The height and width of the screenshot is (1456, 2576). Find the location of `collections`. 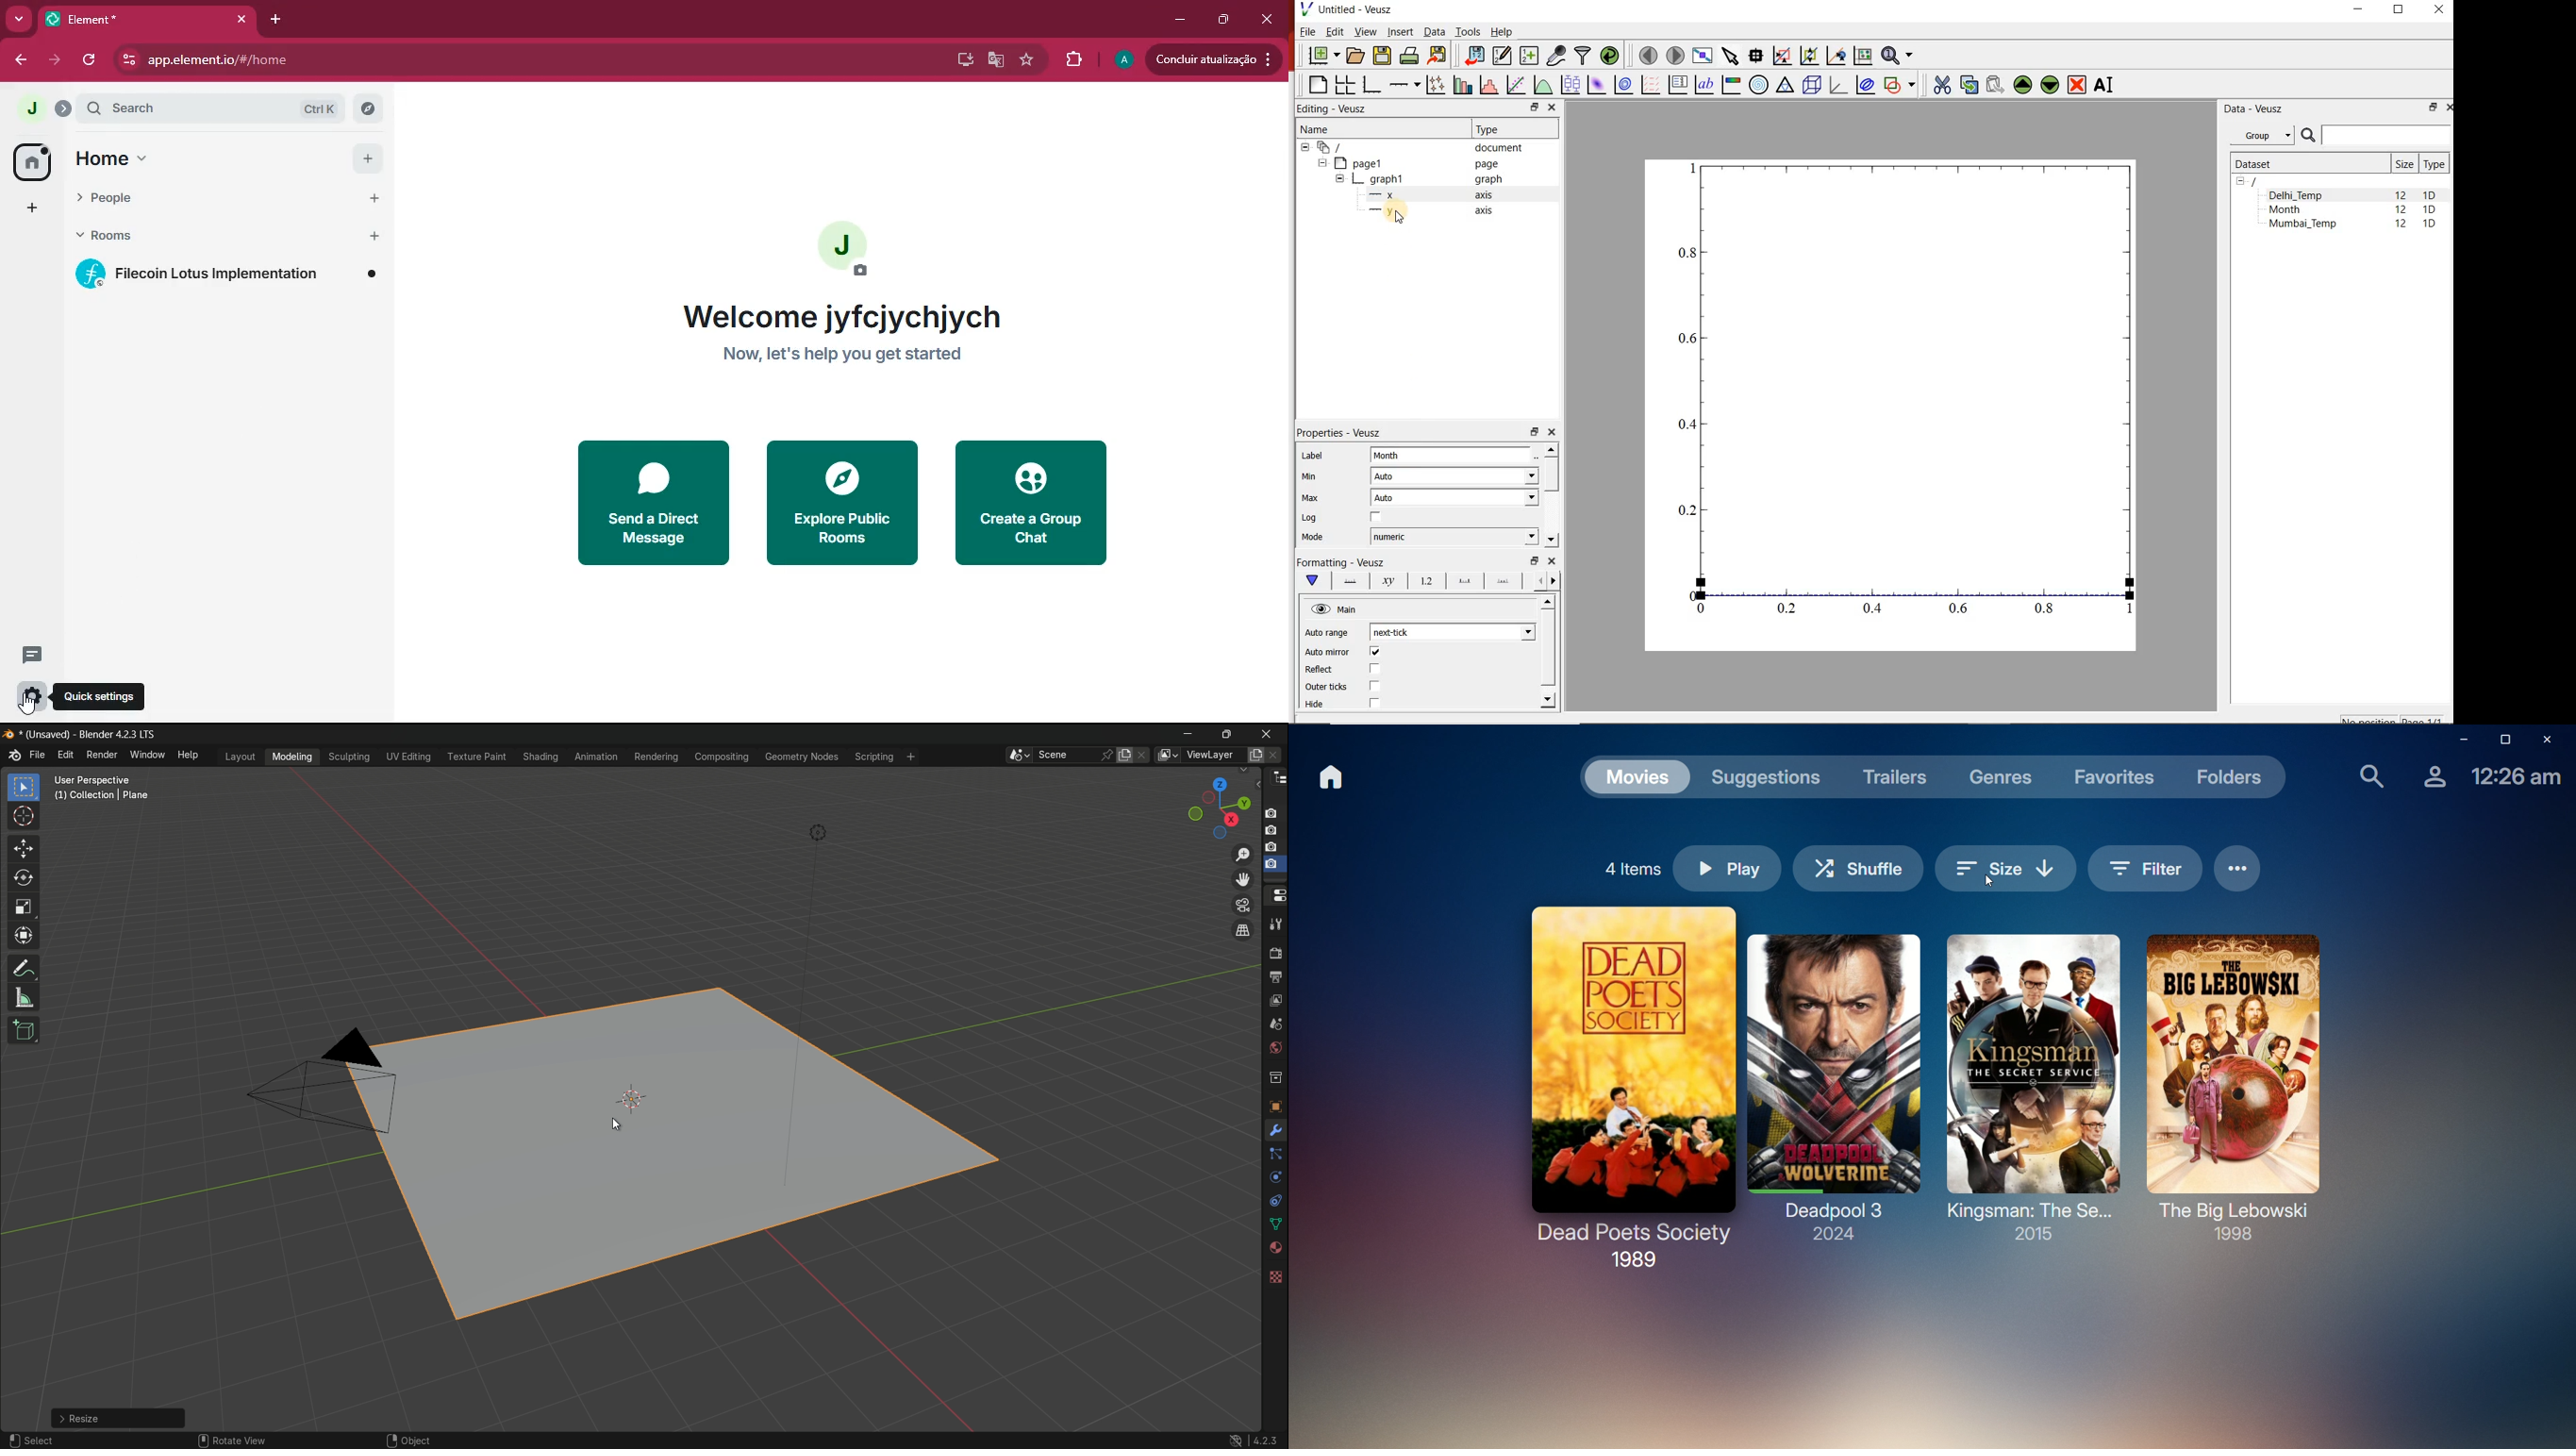

collections is located at coordinates (1276, 1075).